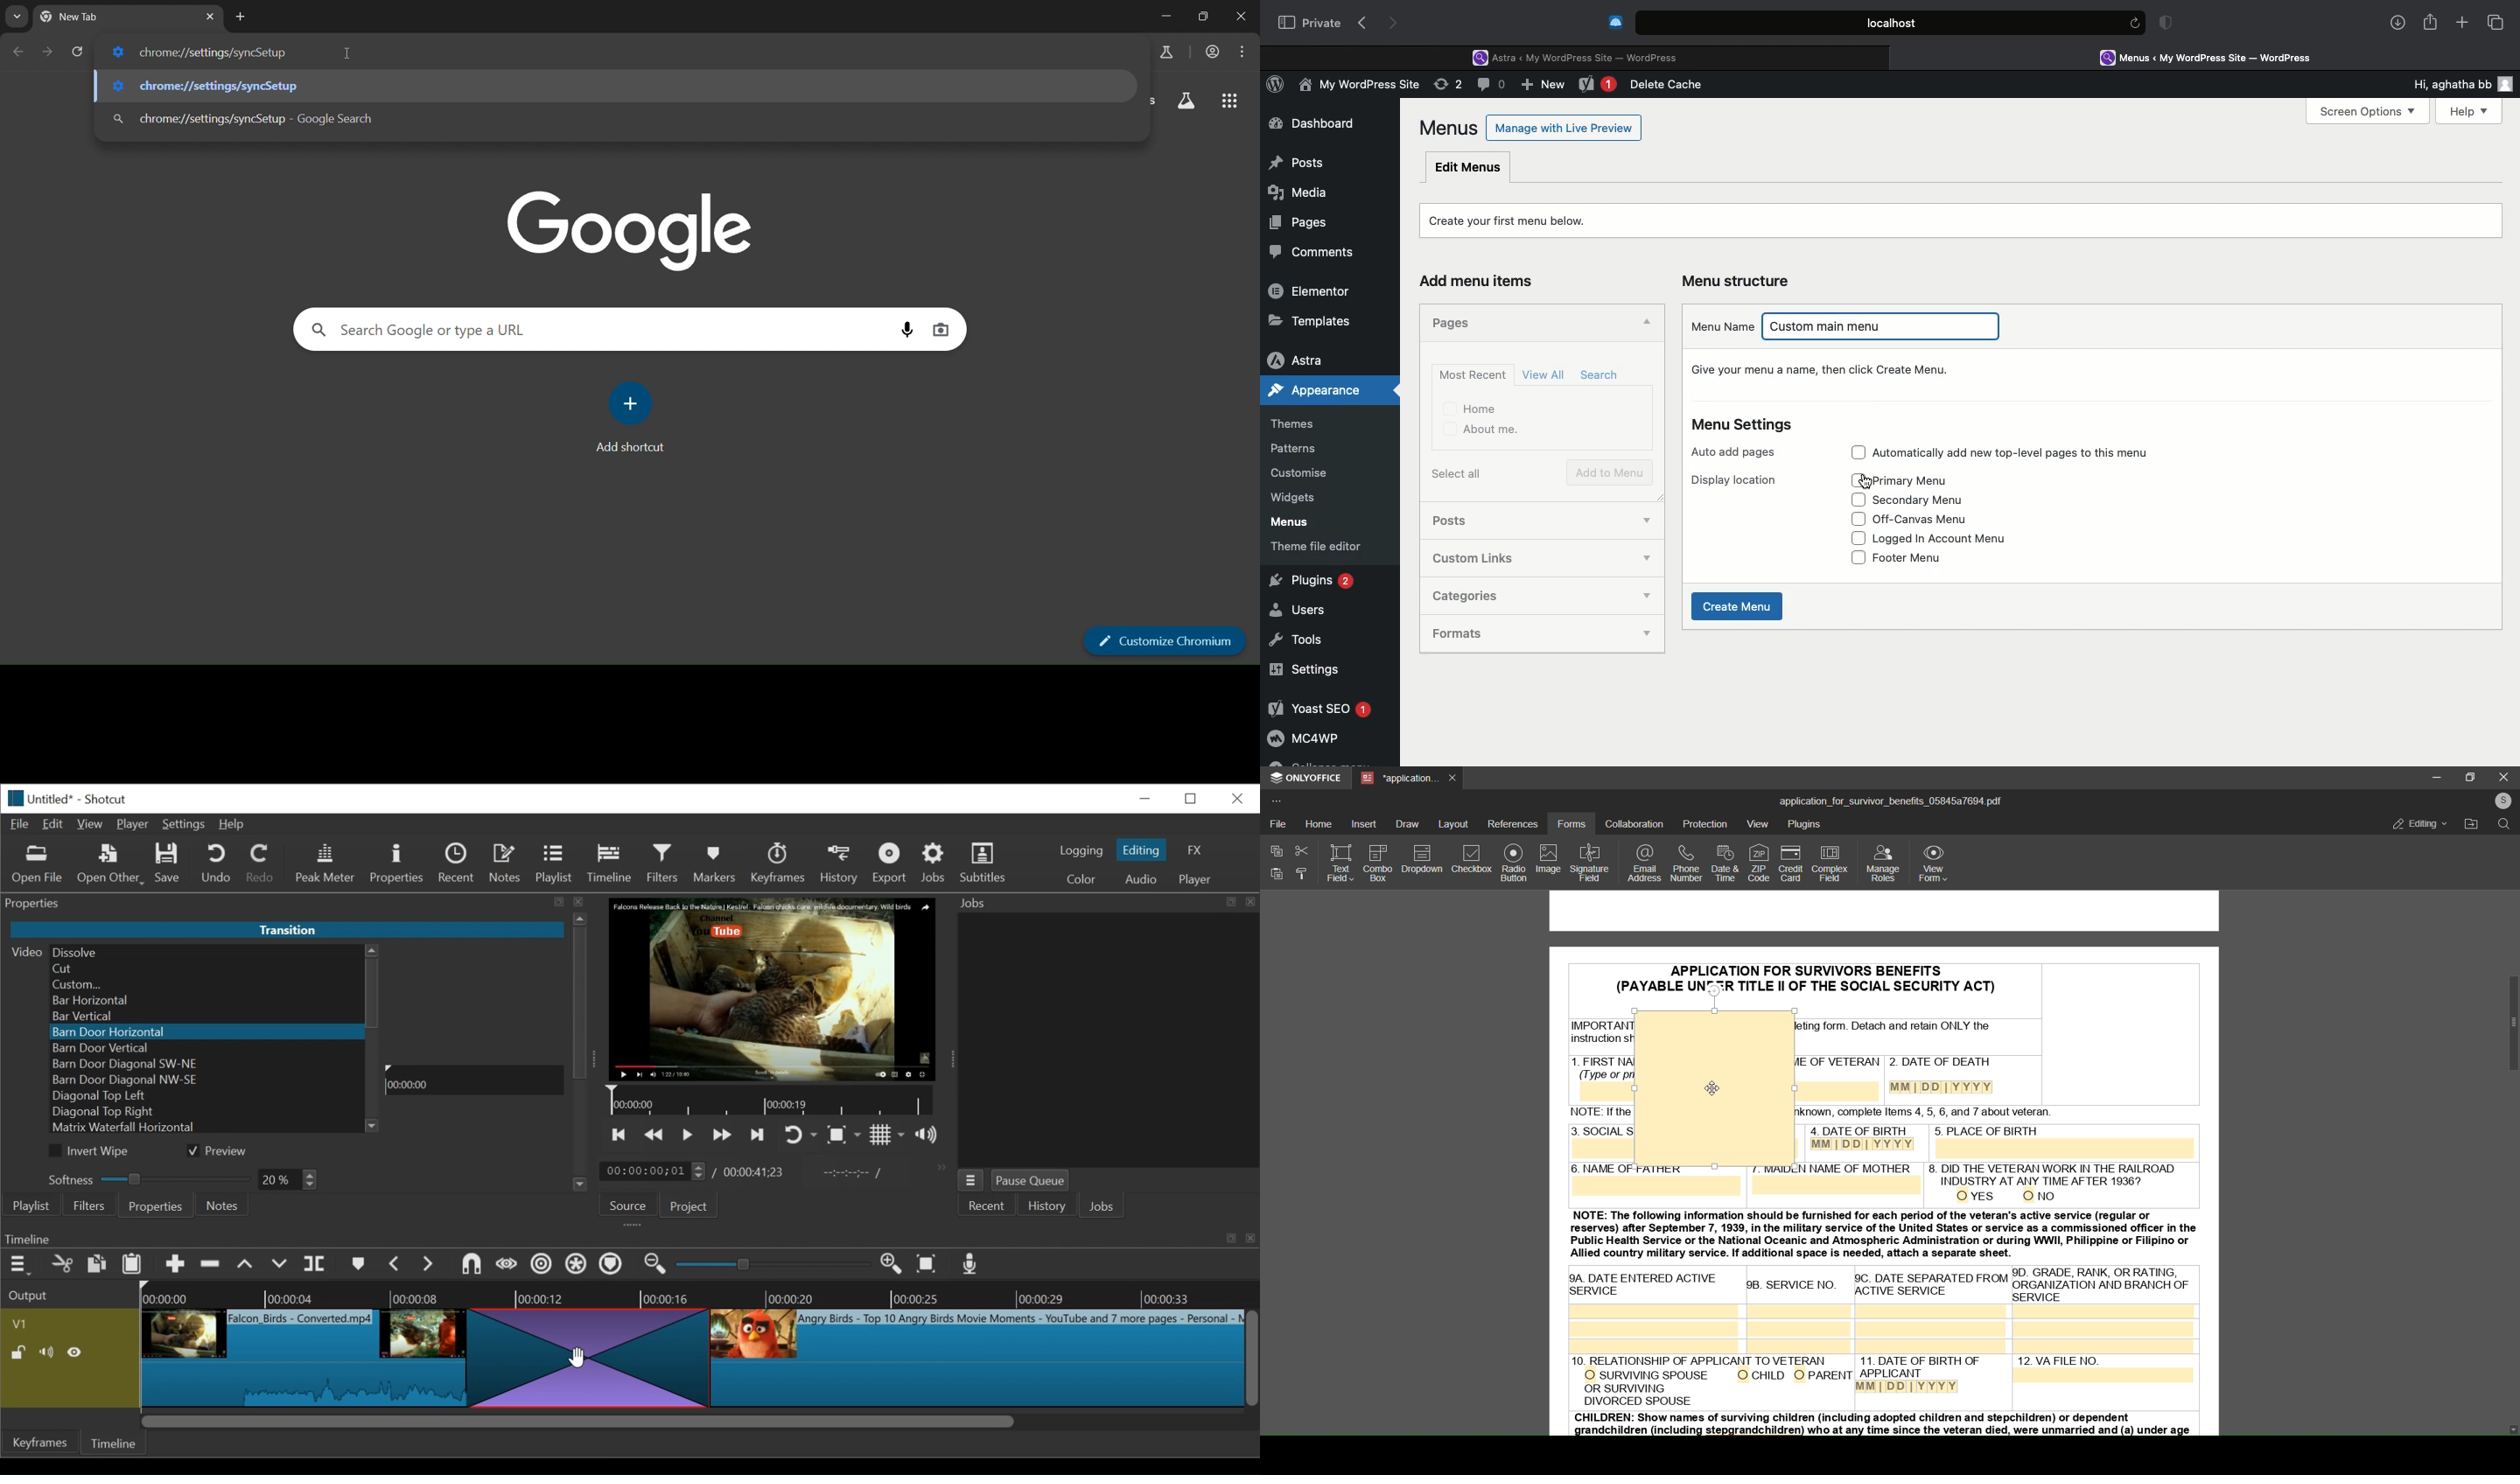  I want to click on Barn Door Diagonal NW SE, so click(204, 1080).